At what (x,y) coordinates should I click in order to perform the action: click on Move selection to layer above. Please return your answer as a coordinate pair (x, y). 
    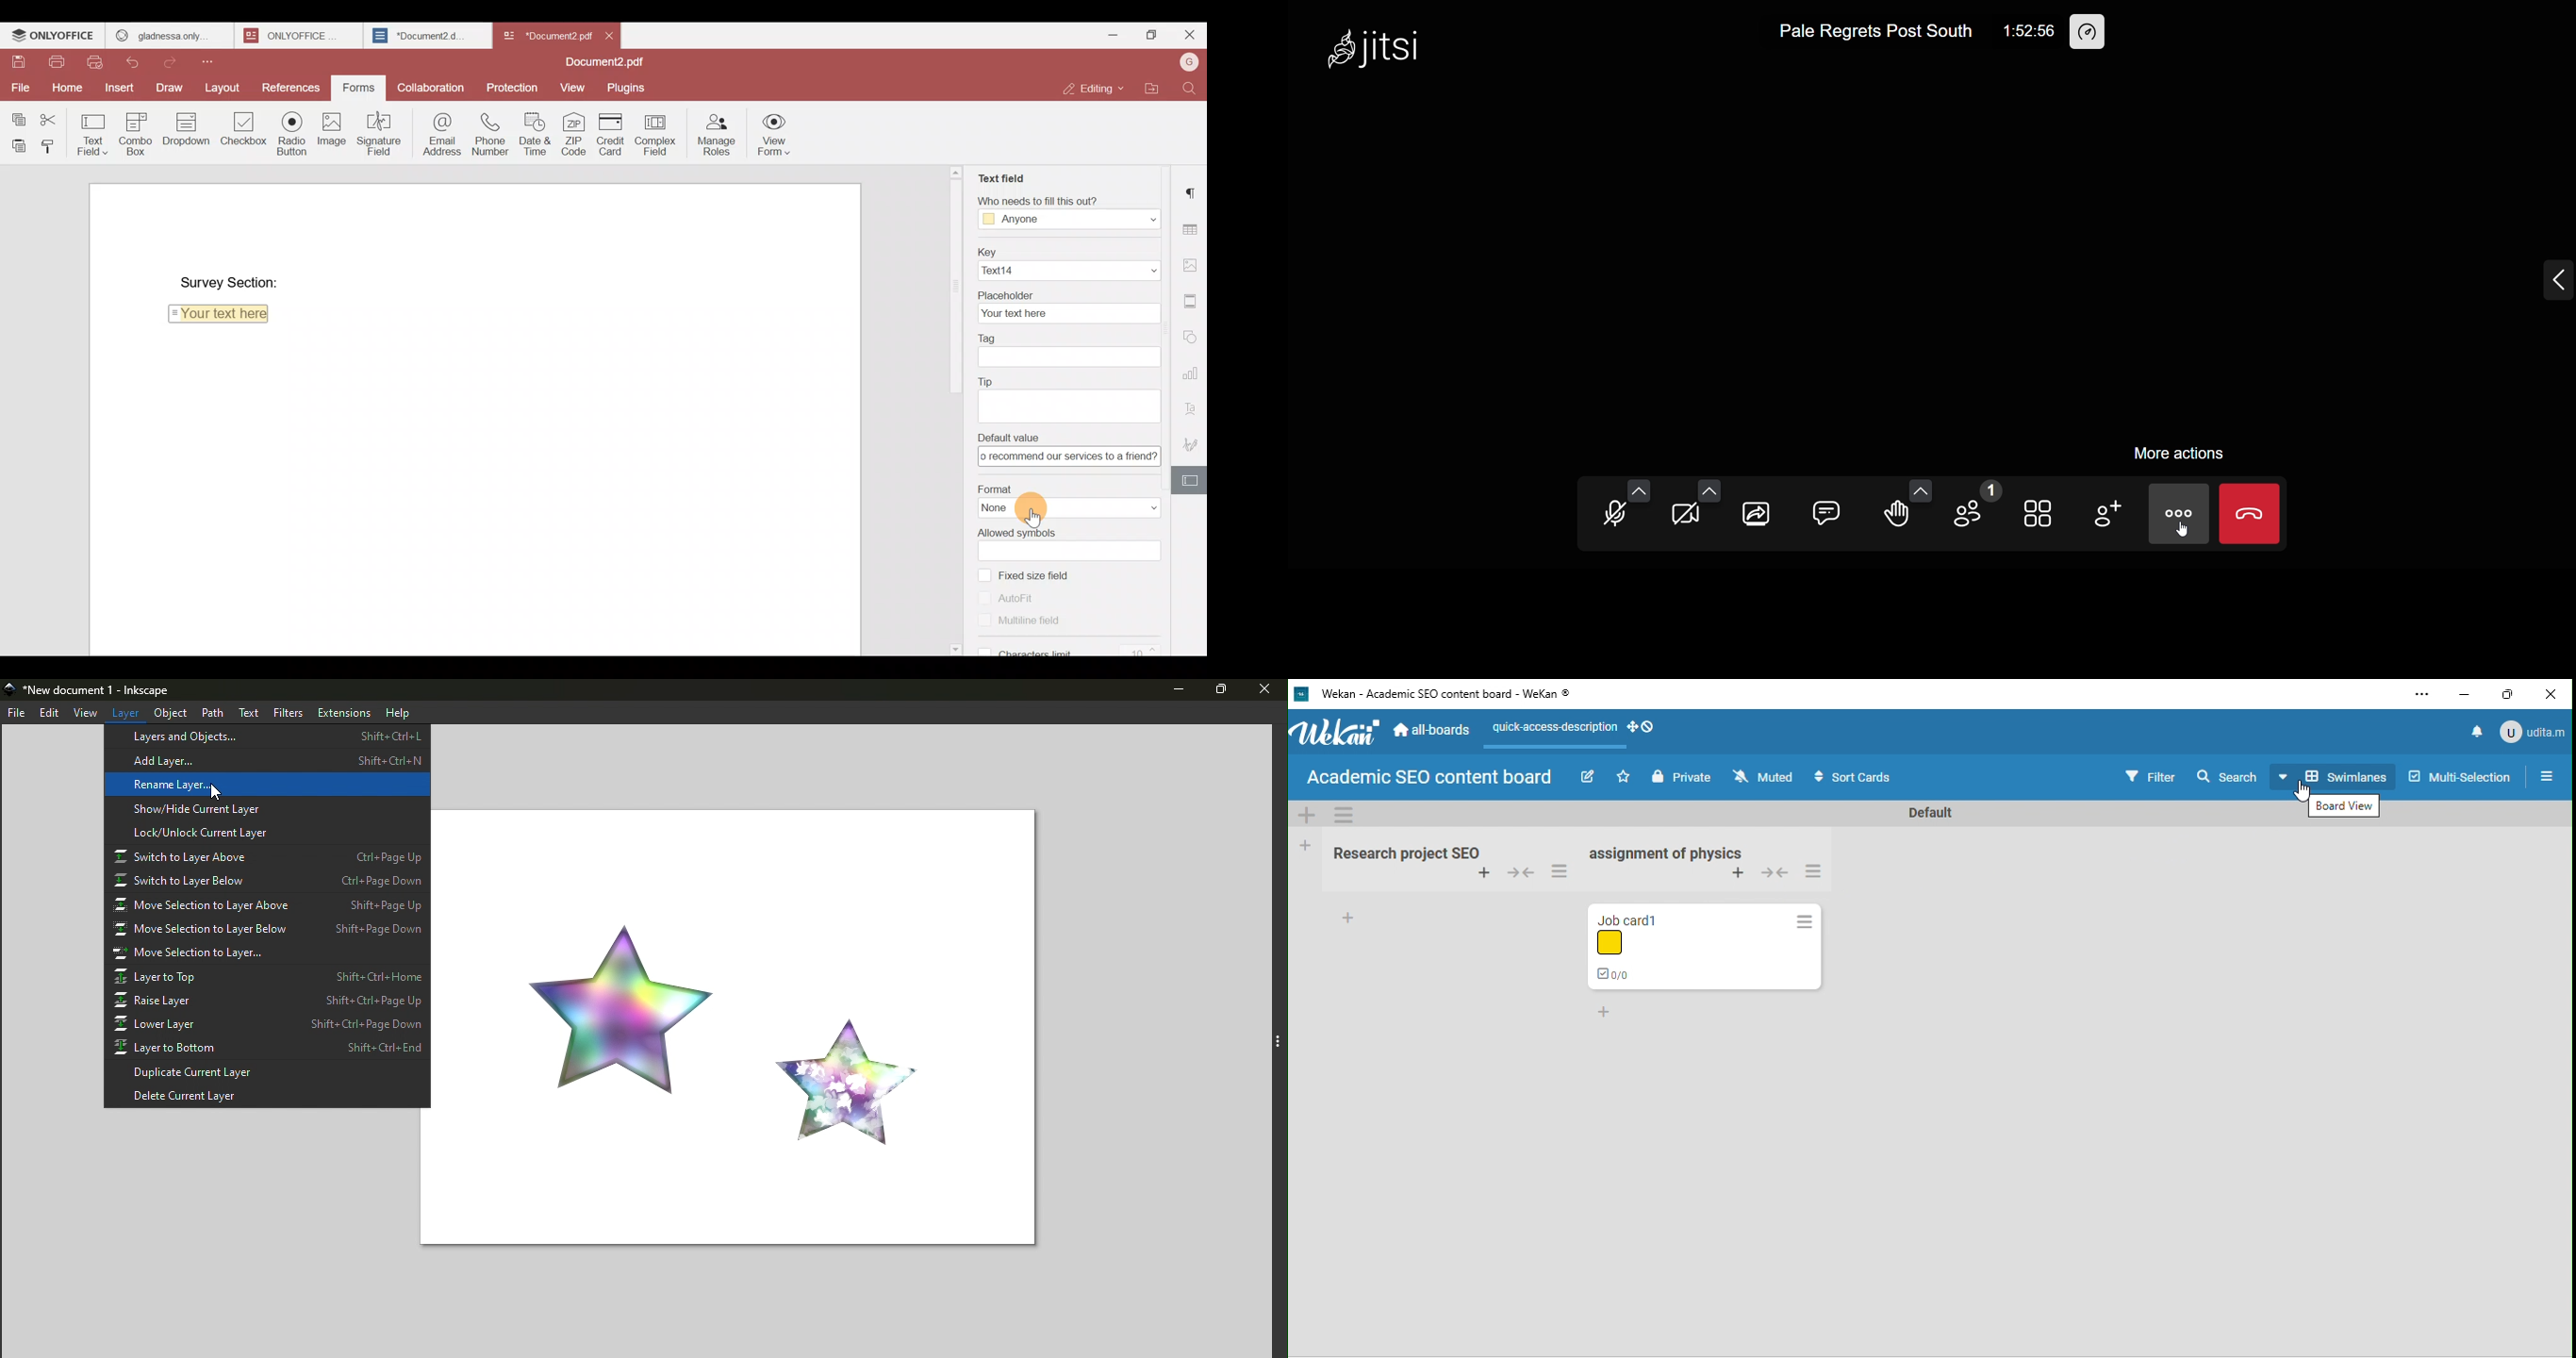
    Looking at the image, I should click on (268, 904).